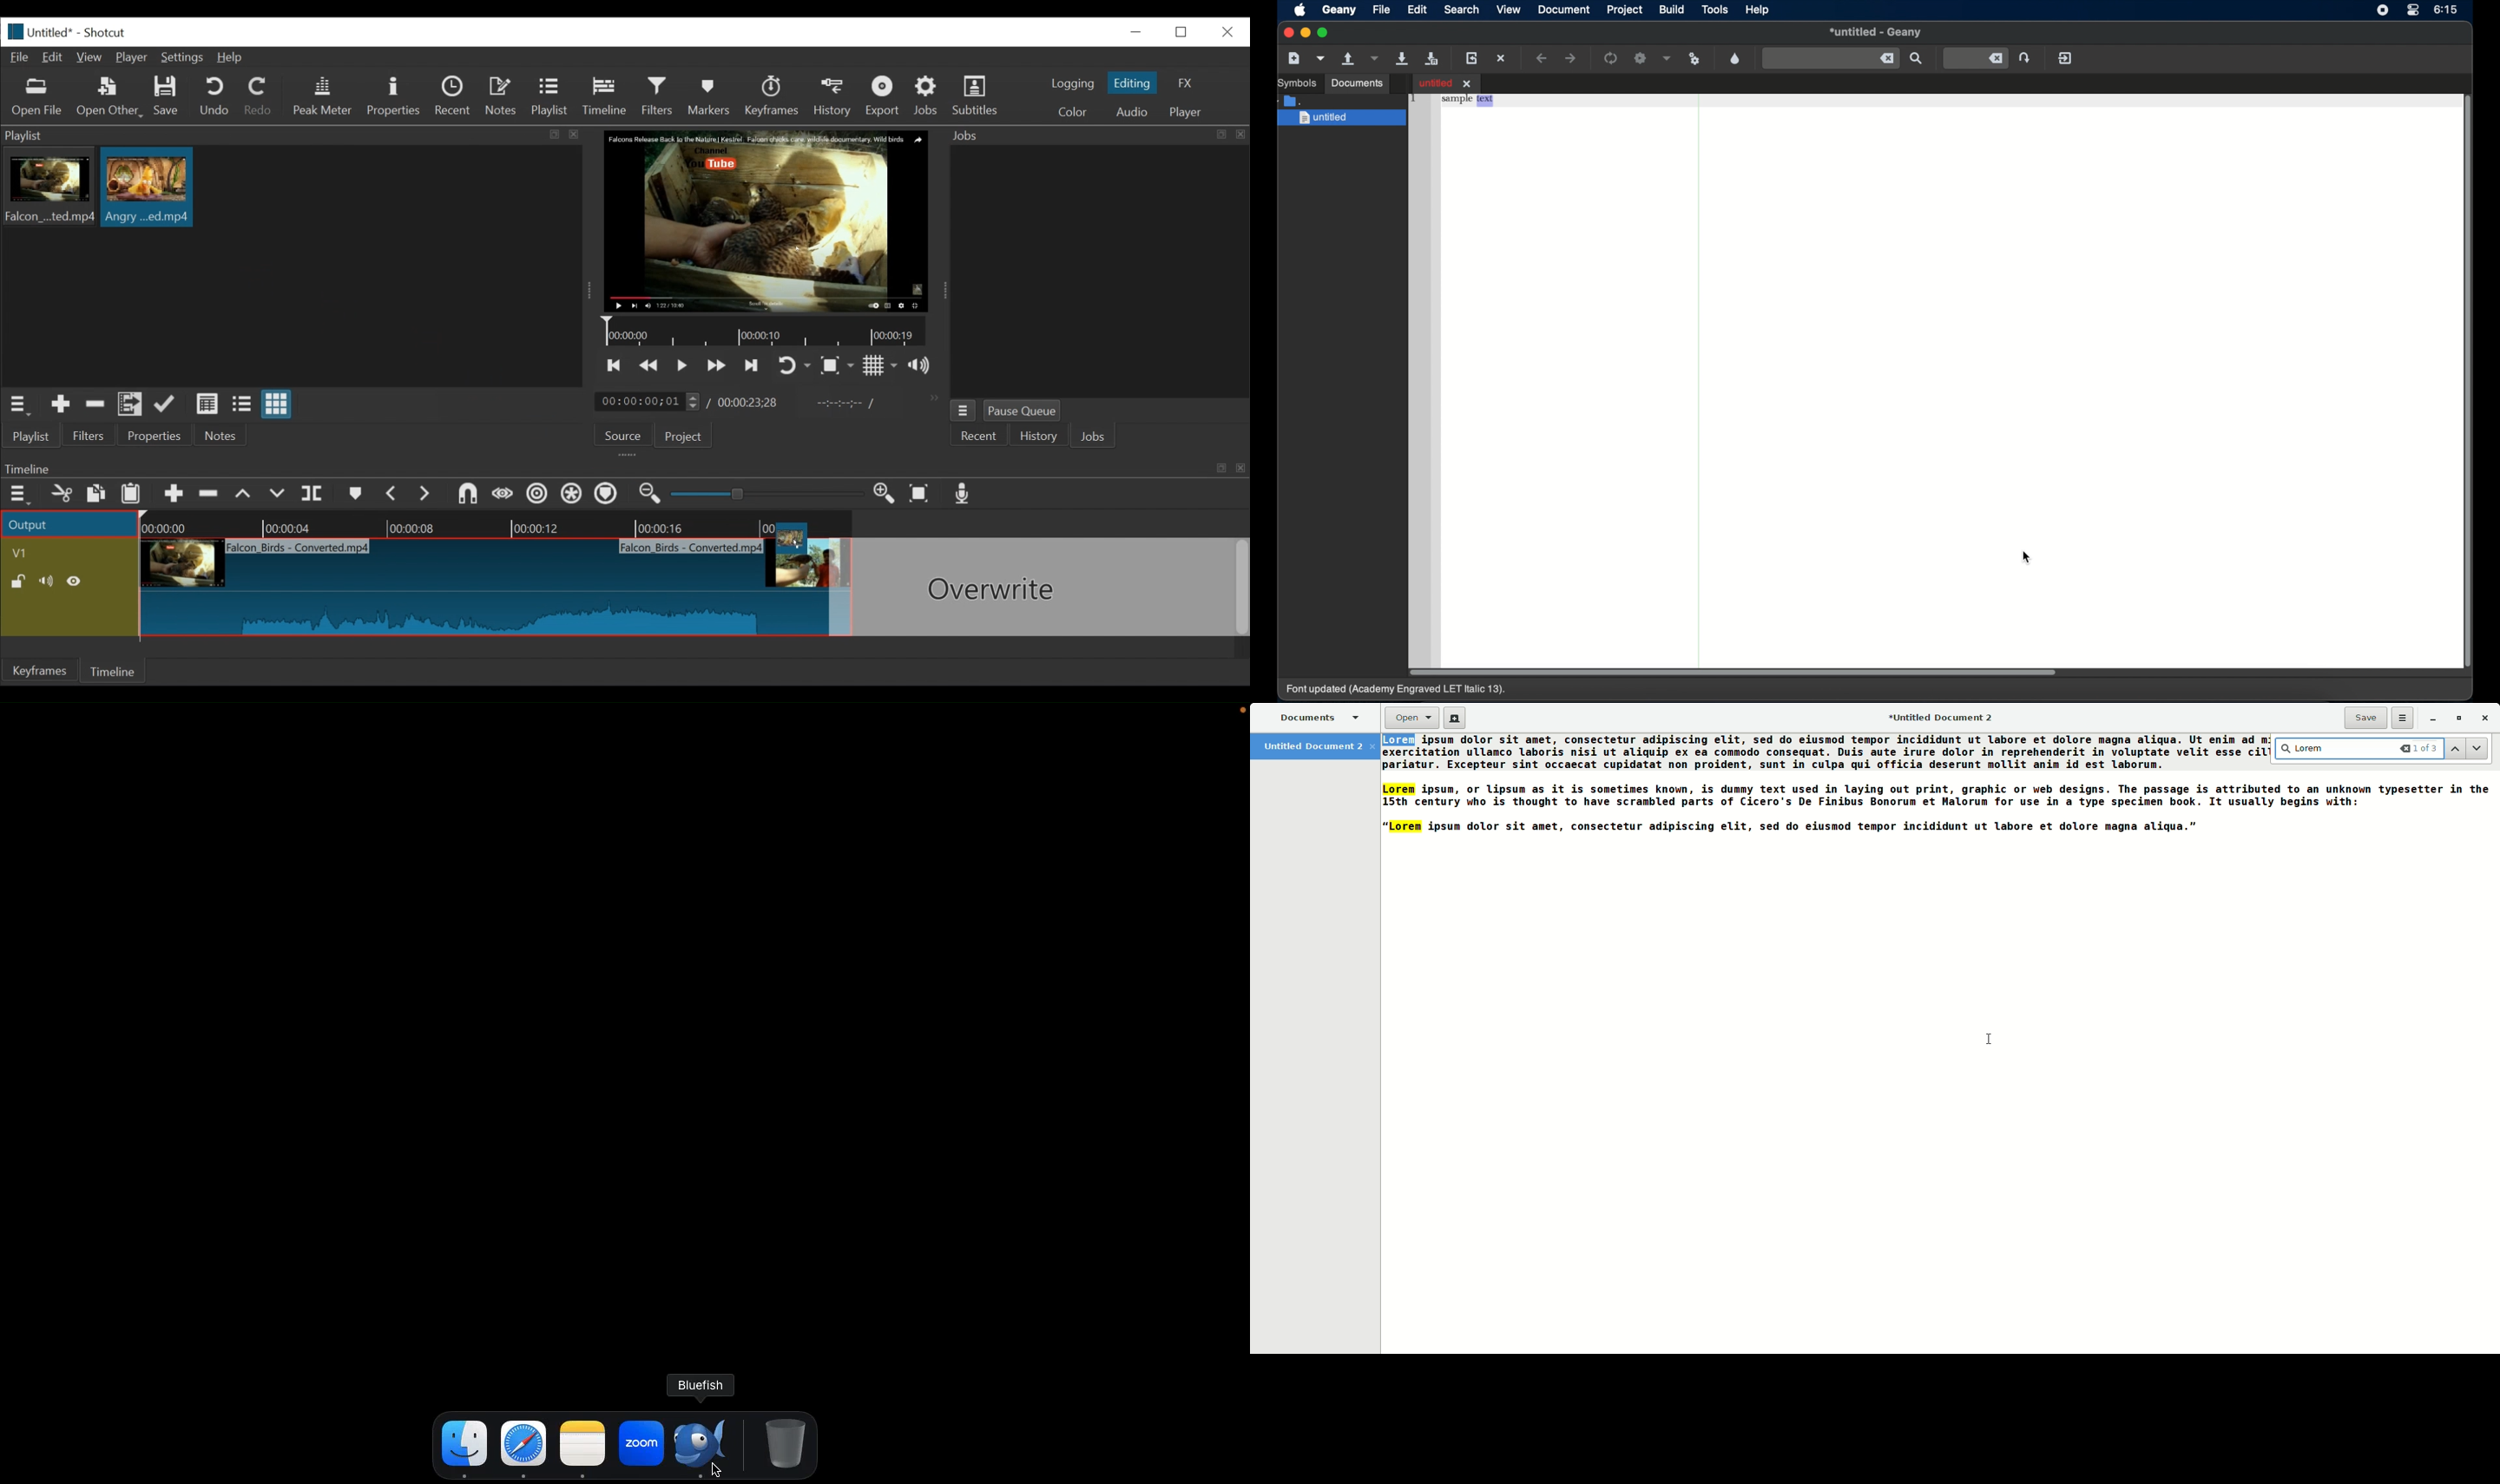  What do you see at coordinates (842, 405) in the screenshot?
I see `in point` at bounding box center [842, 405].